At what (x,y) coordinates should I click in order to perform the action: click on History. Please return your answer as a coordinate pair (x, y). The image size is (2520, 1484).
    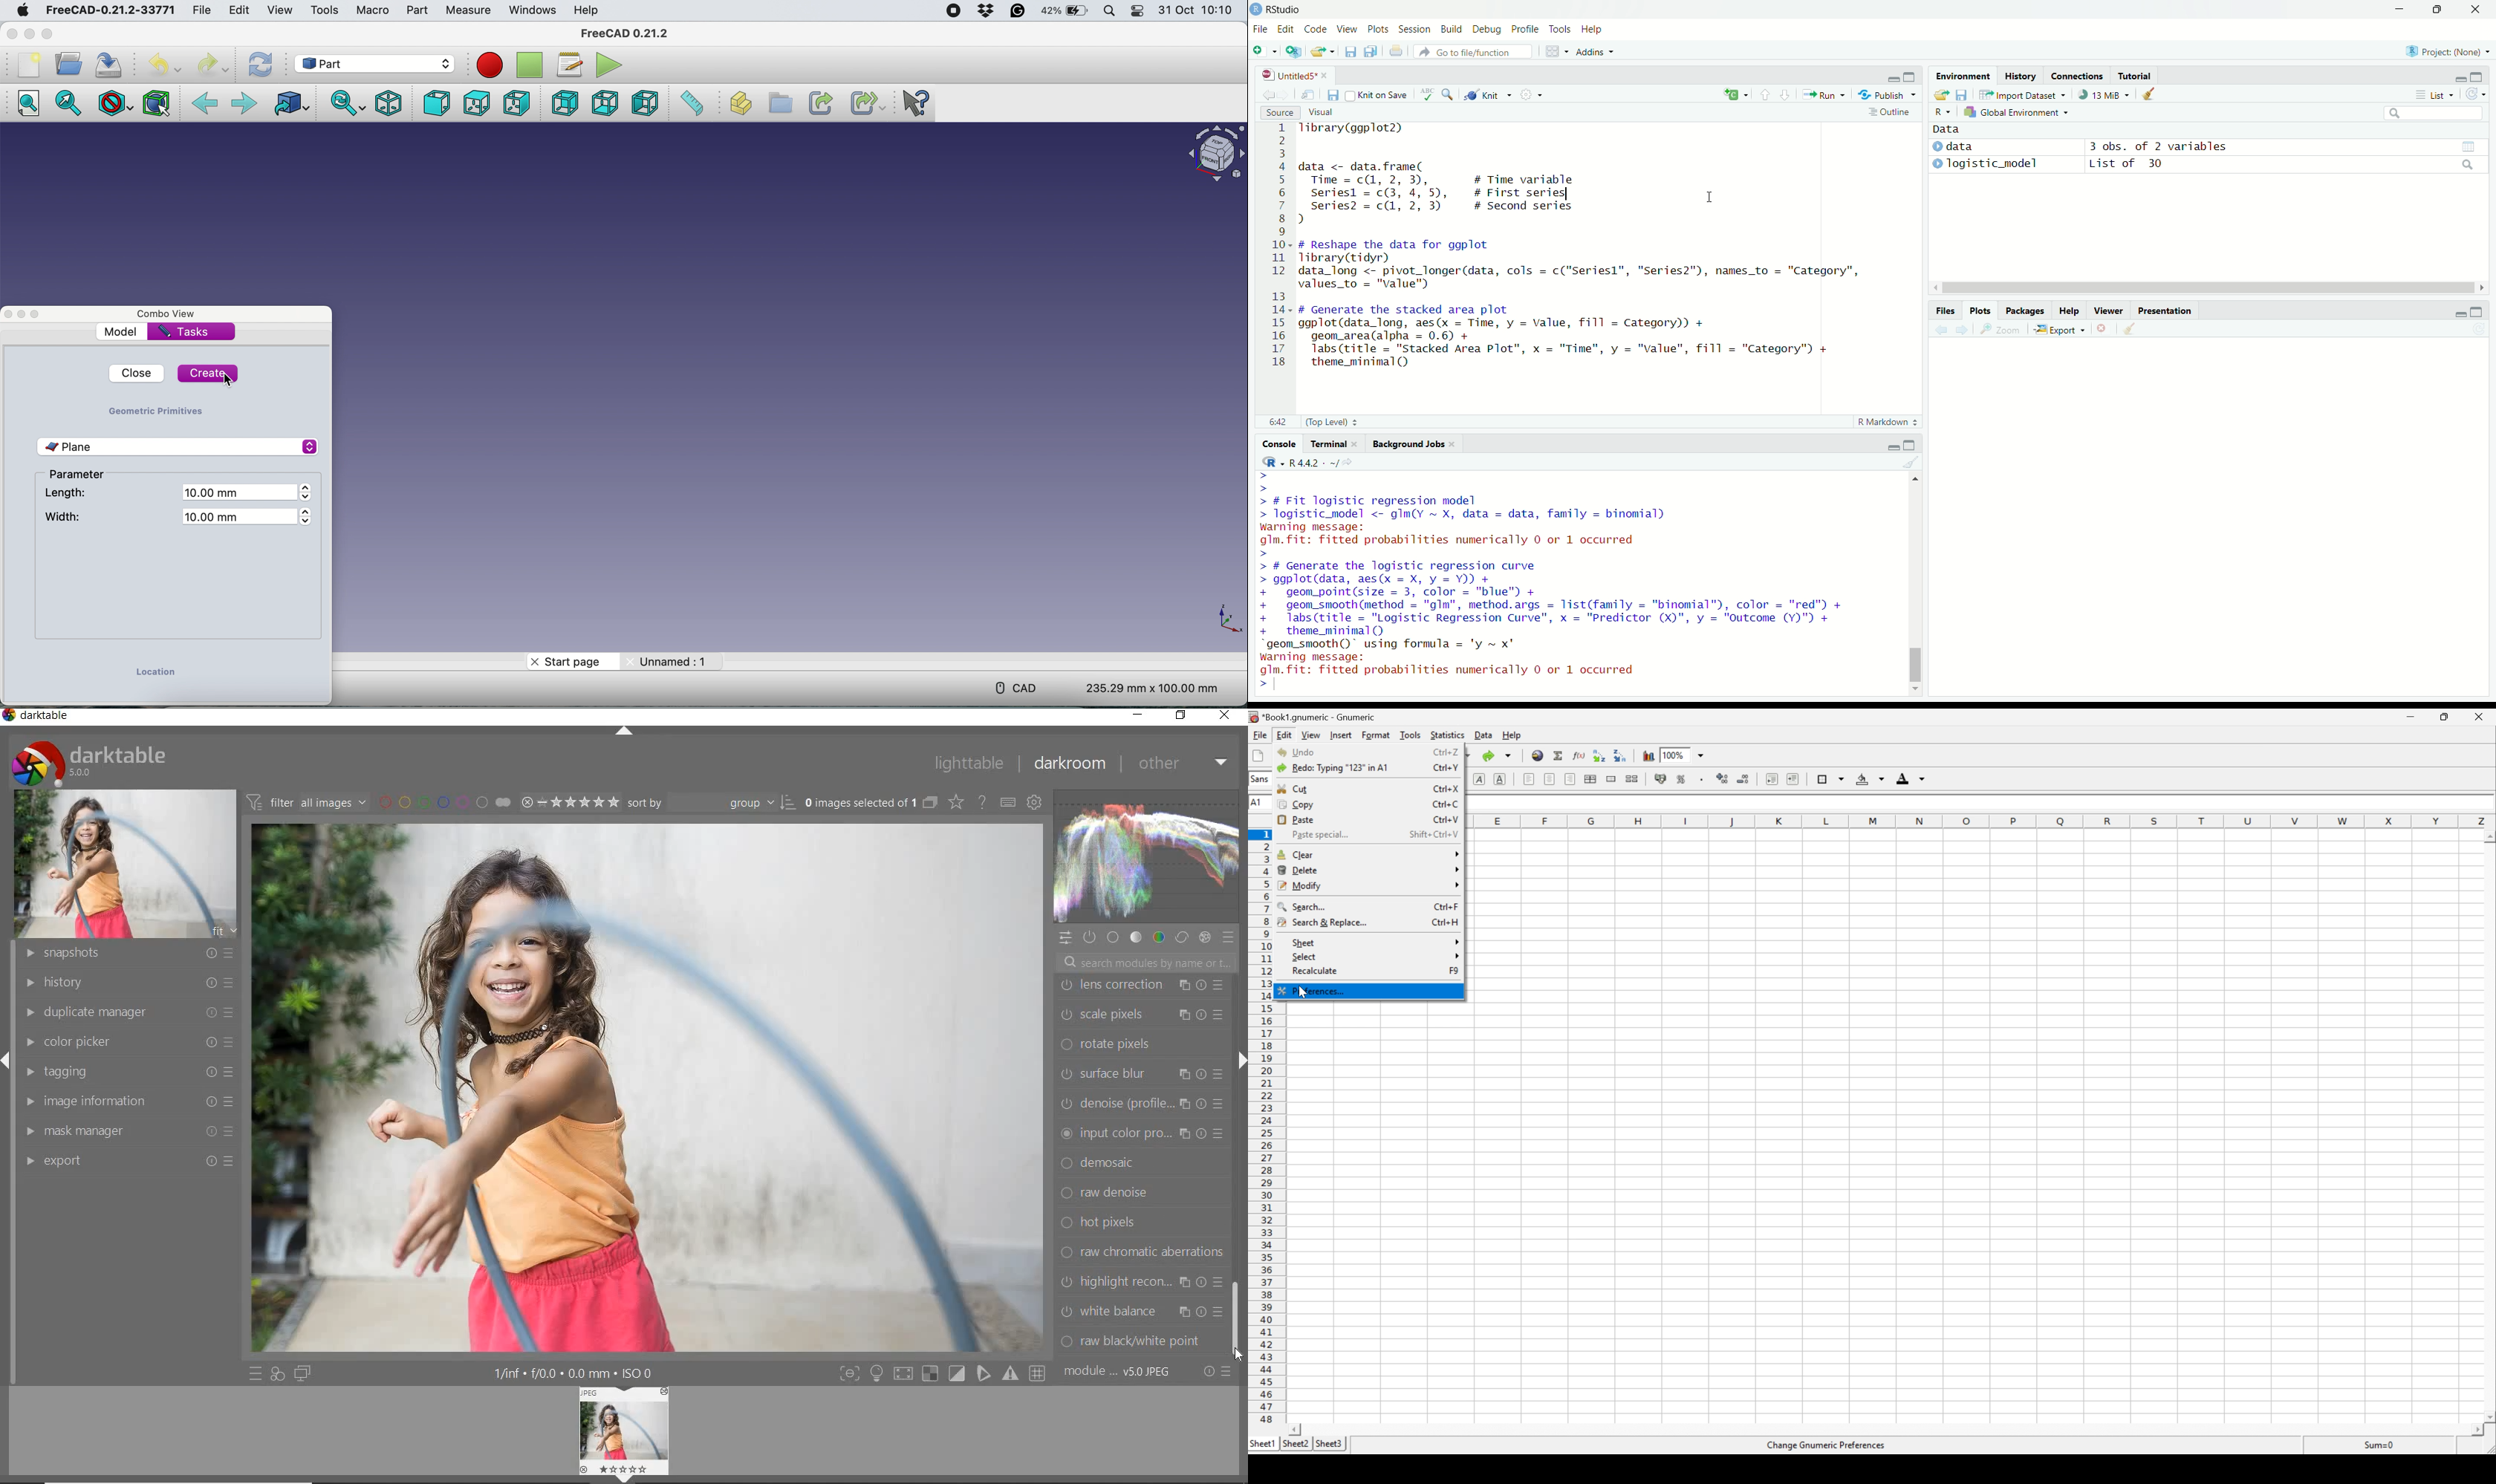
    Looking at the image, I should click on (2019, 74).